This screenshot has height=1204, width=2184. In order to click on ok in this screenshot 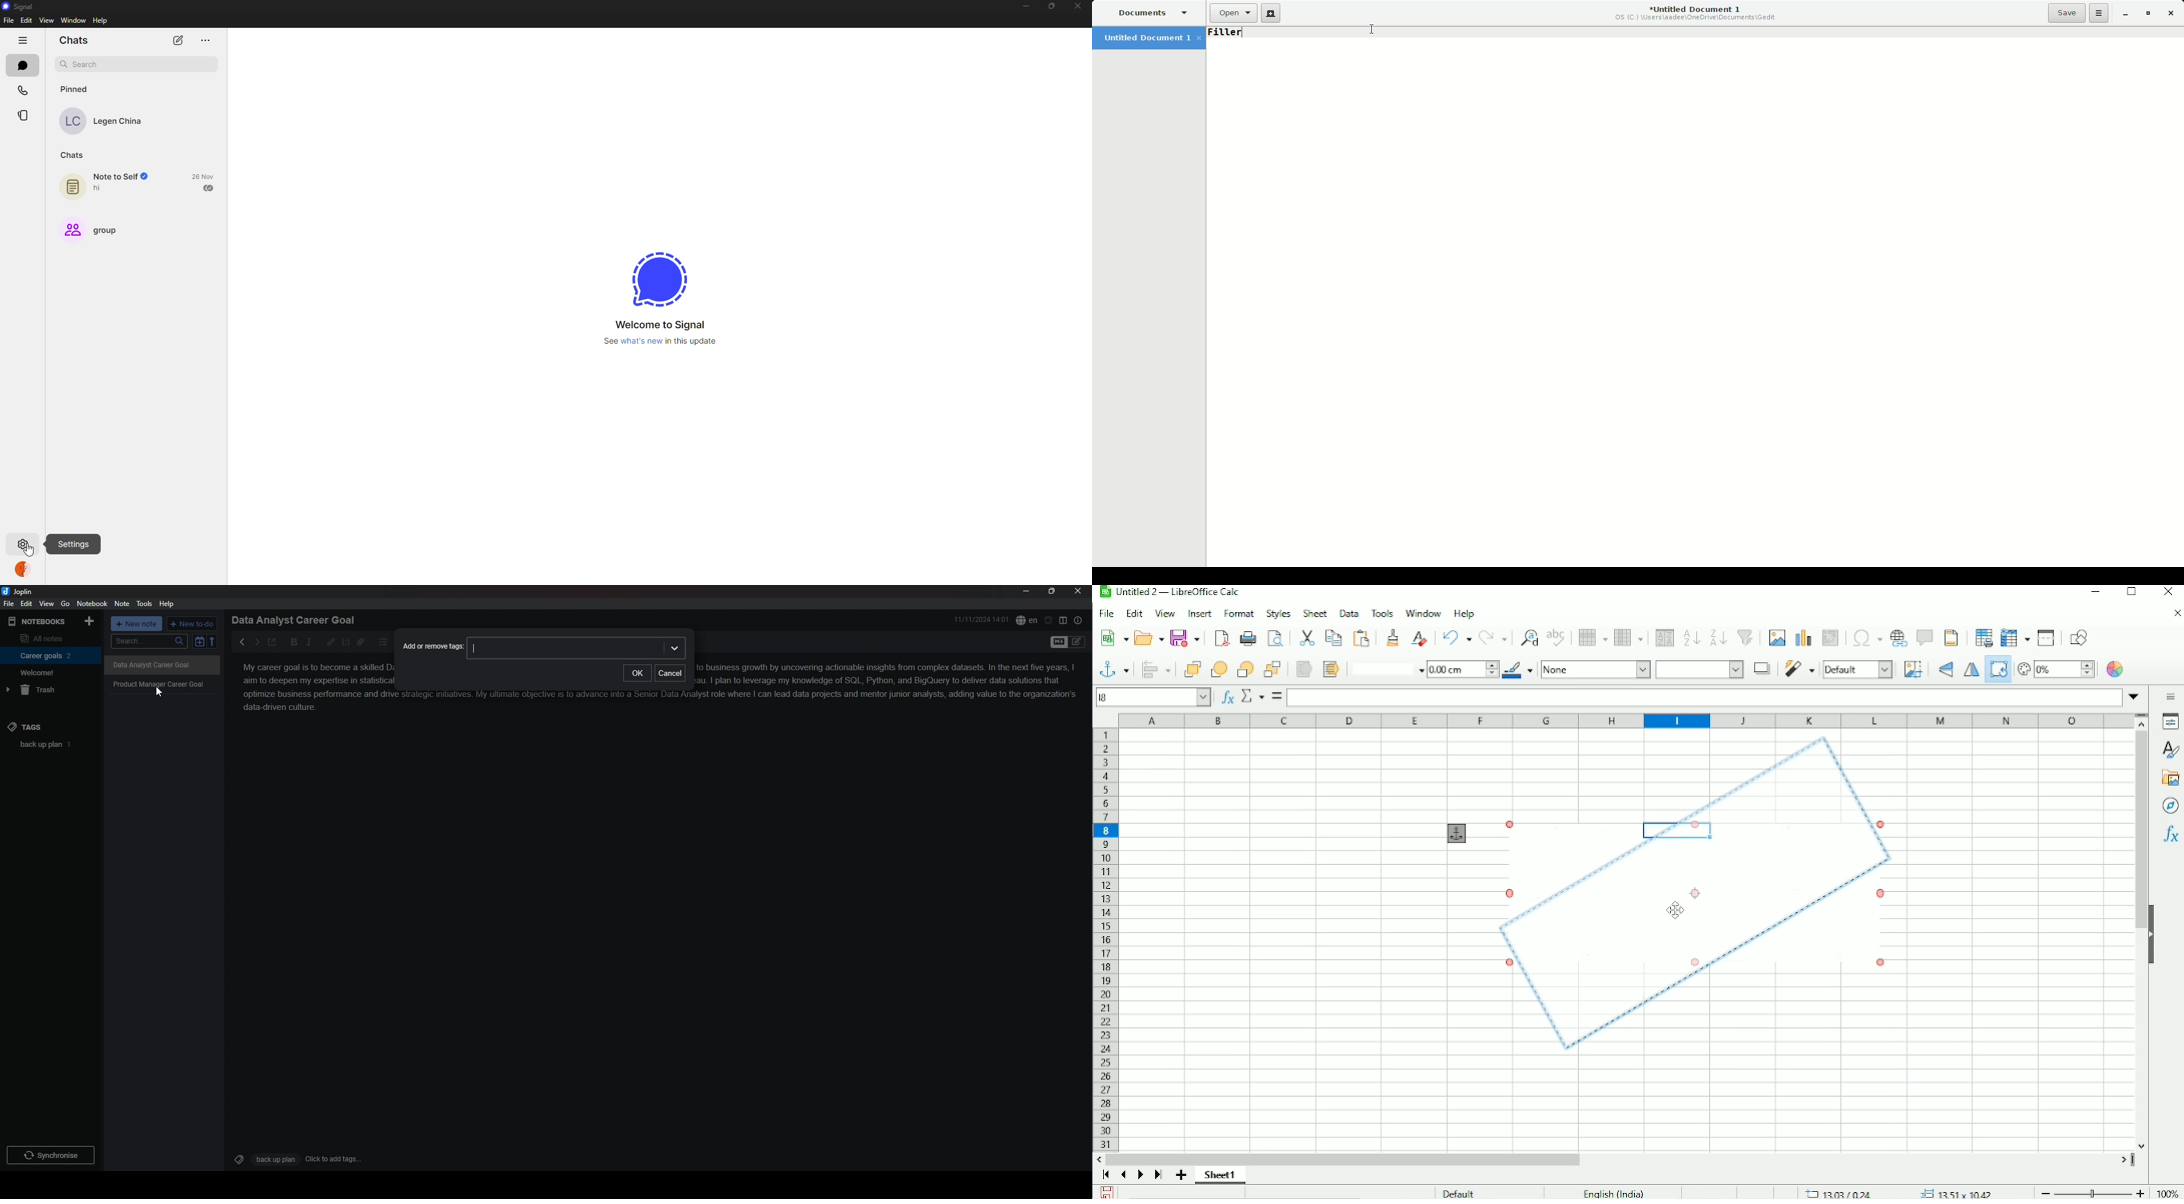, I will do `click(639, 672)`.